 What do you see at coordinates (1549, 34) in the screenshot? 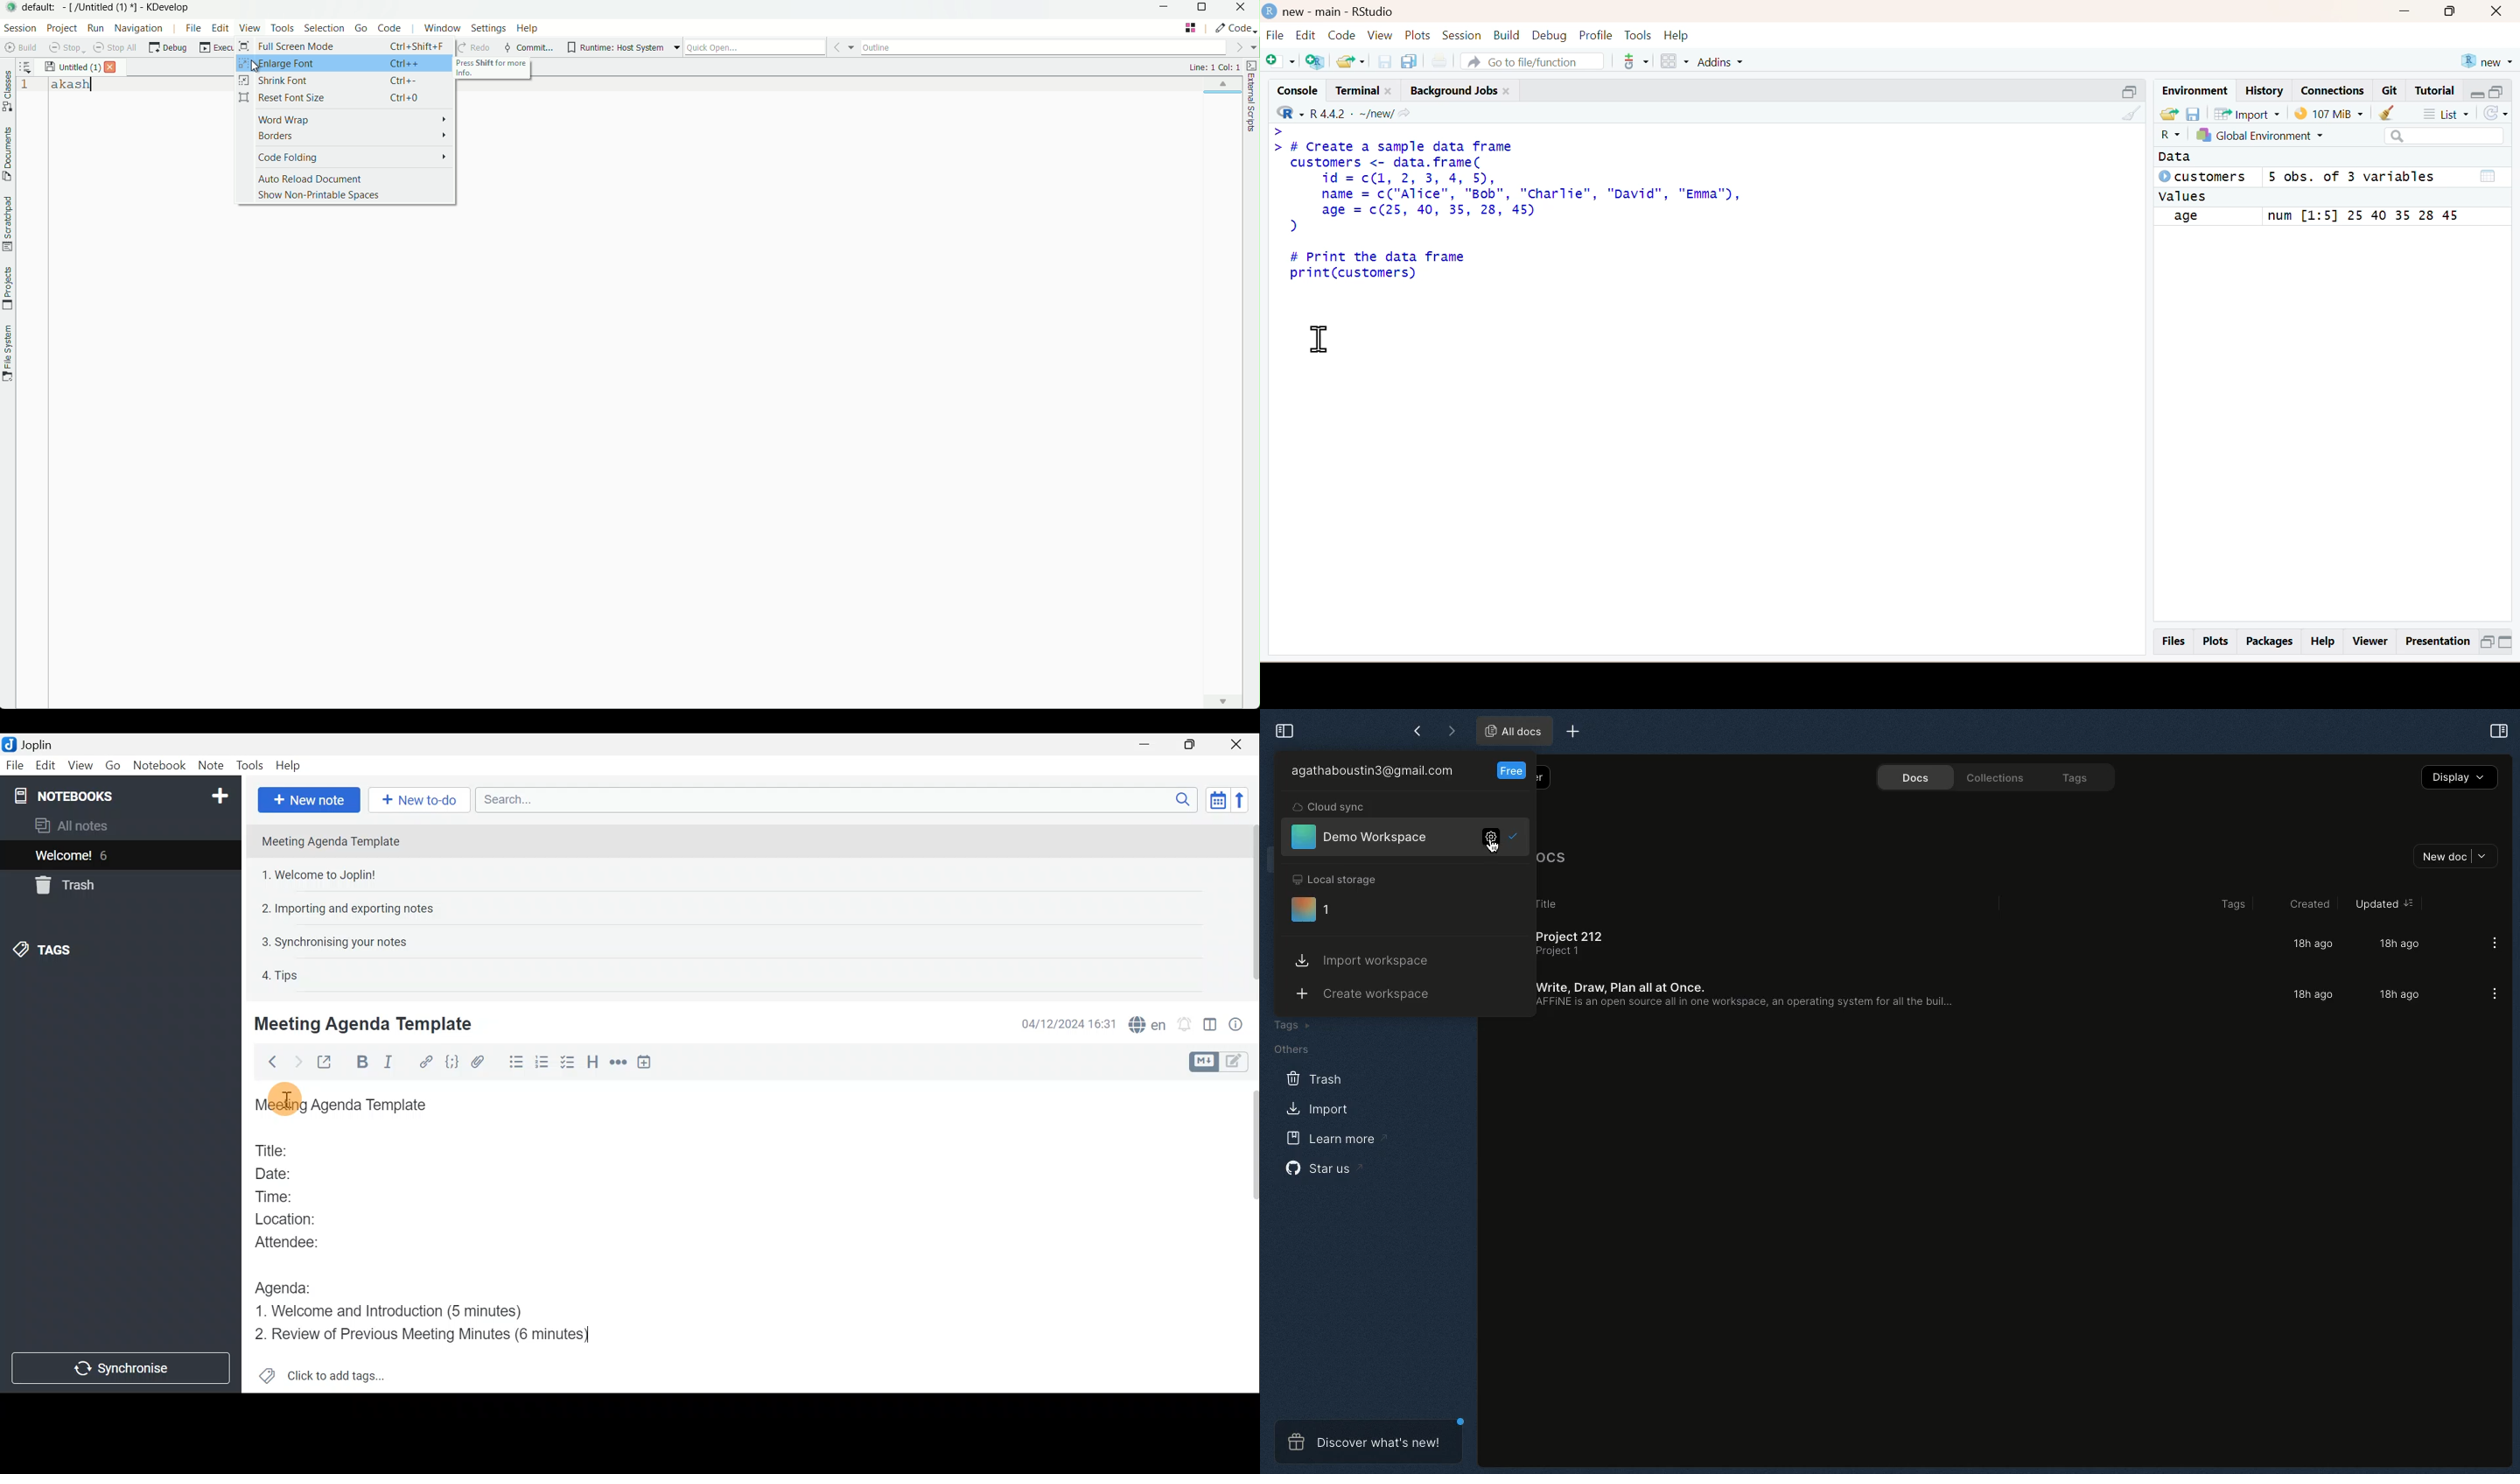
I see `Debug` at bounding box center [1549, 34].